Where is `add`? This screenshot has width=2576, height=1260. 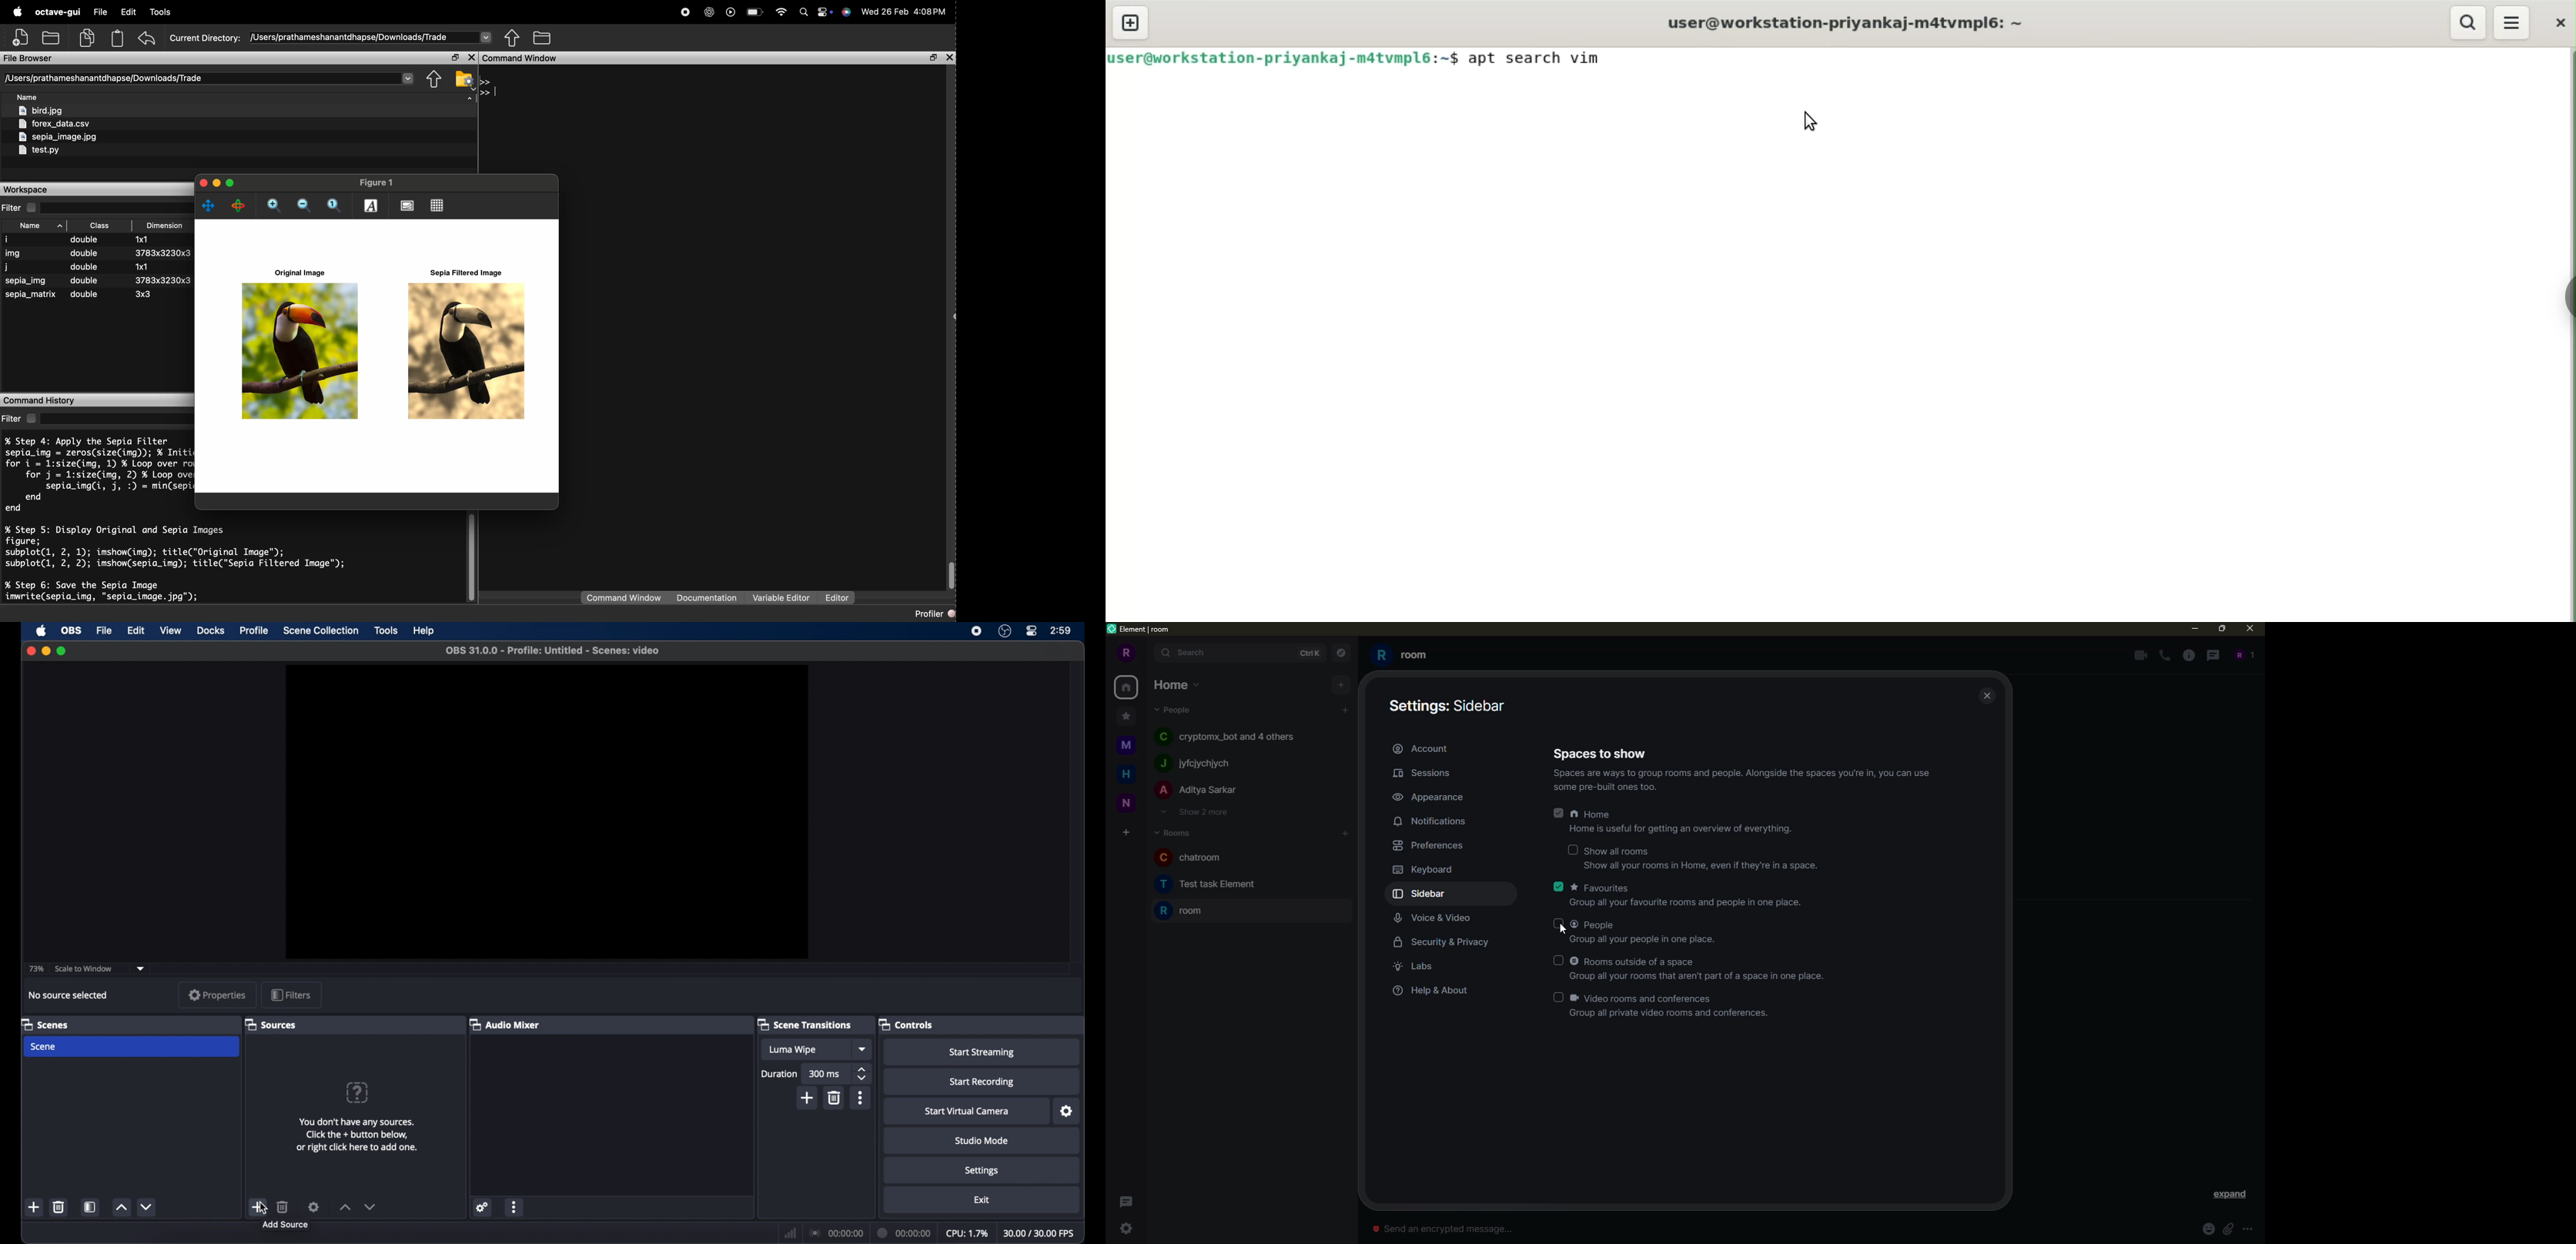 add is located at coordinates (1345, 833).